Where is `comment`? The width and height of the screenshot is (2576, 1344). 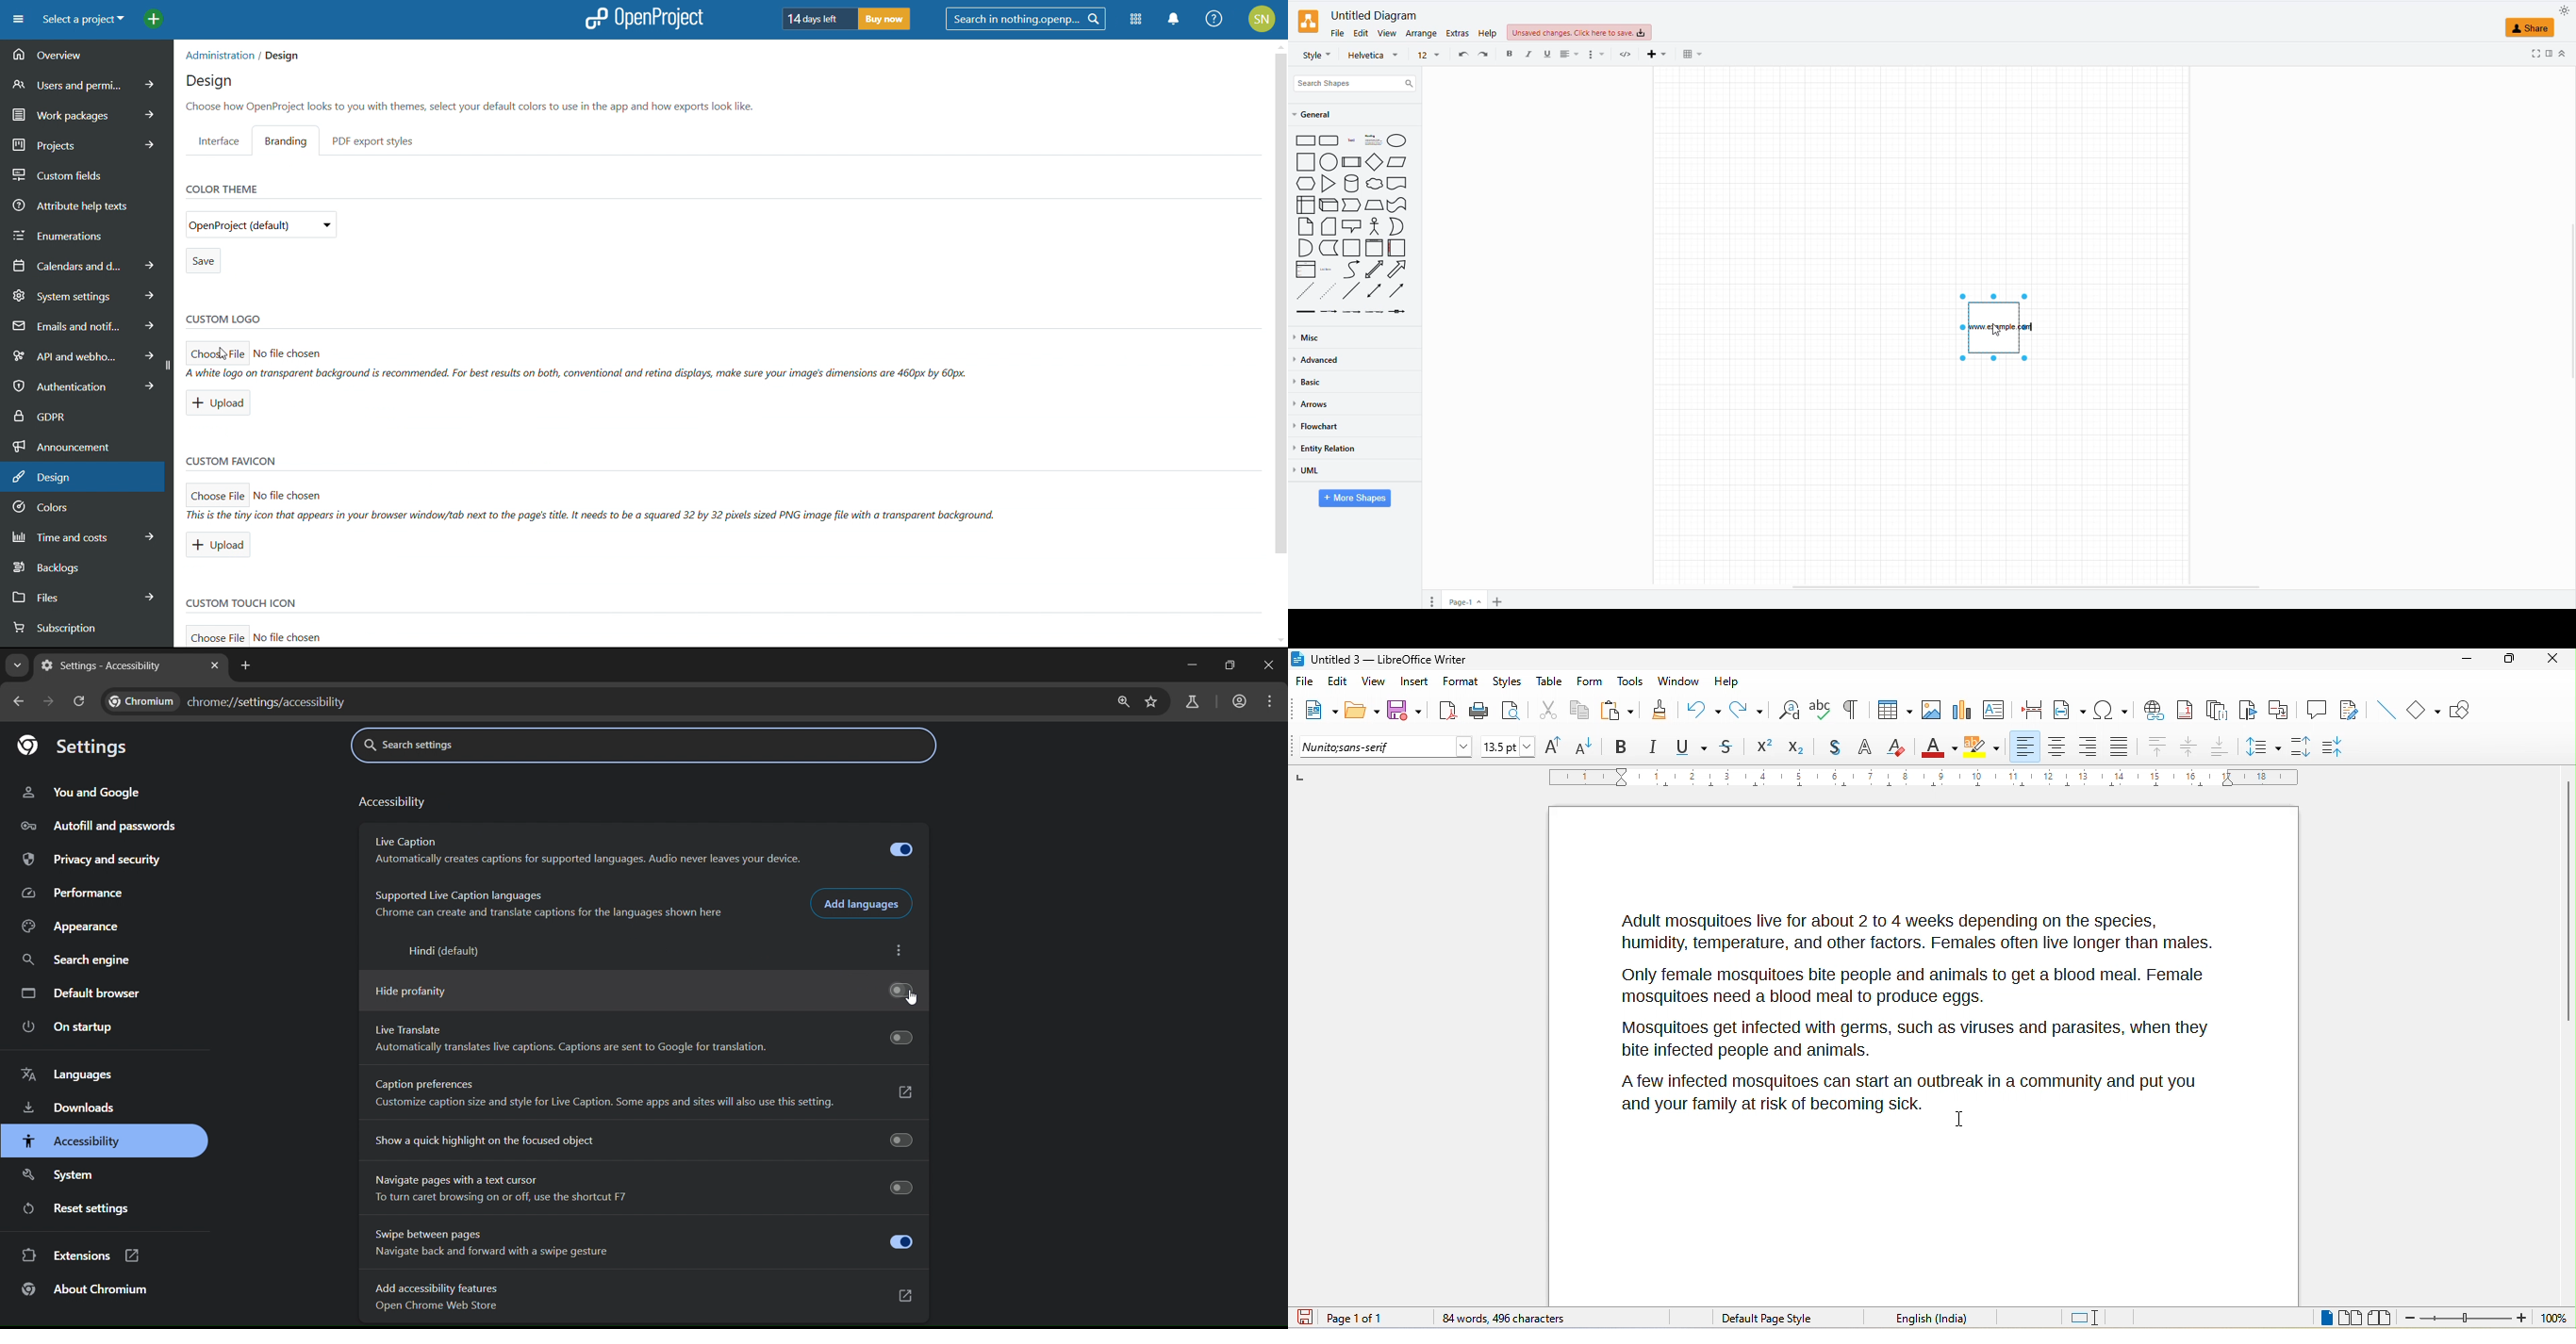
comment is located at coordinates (2317, 708).